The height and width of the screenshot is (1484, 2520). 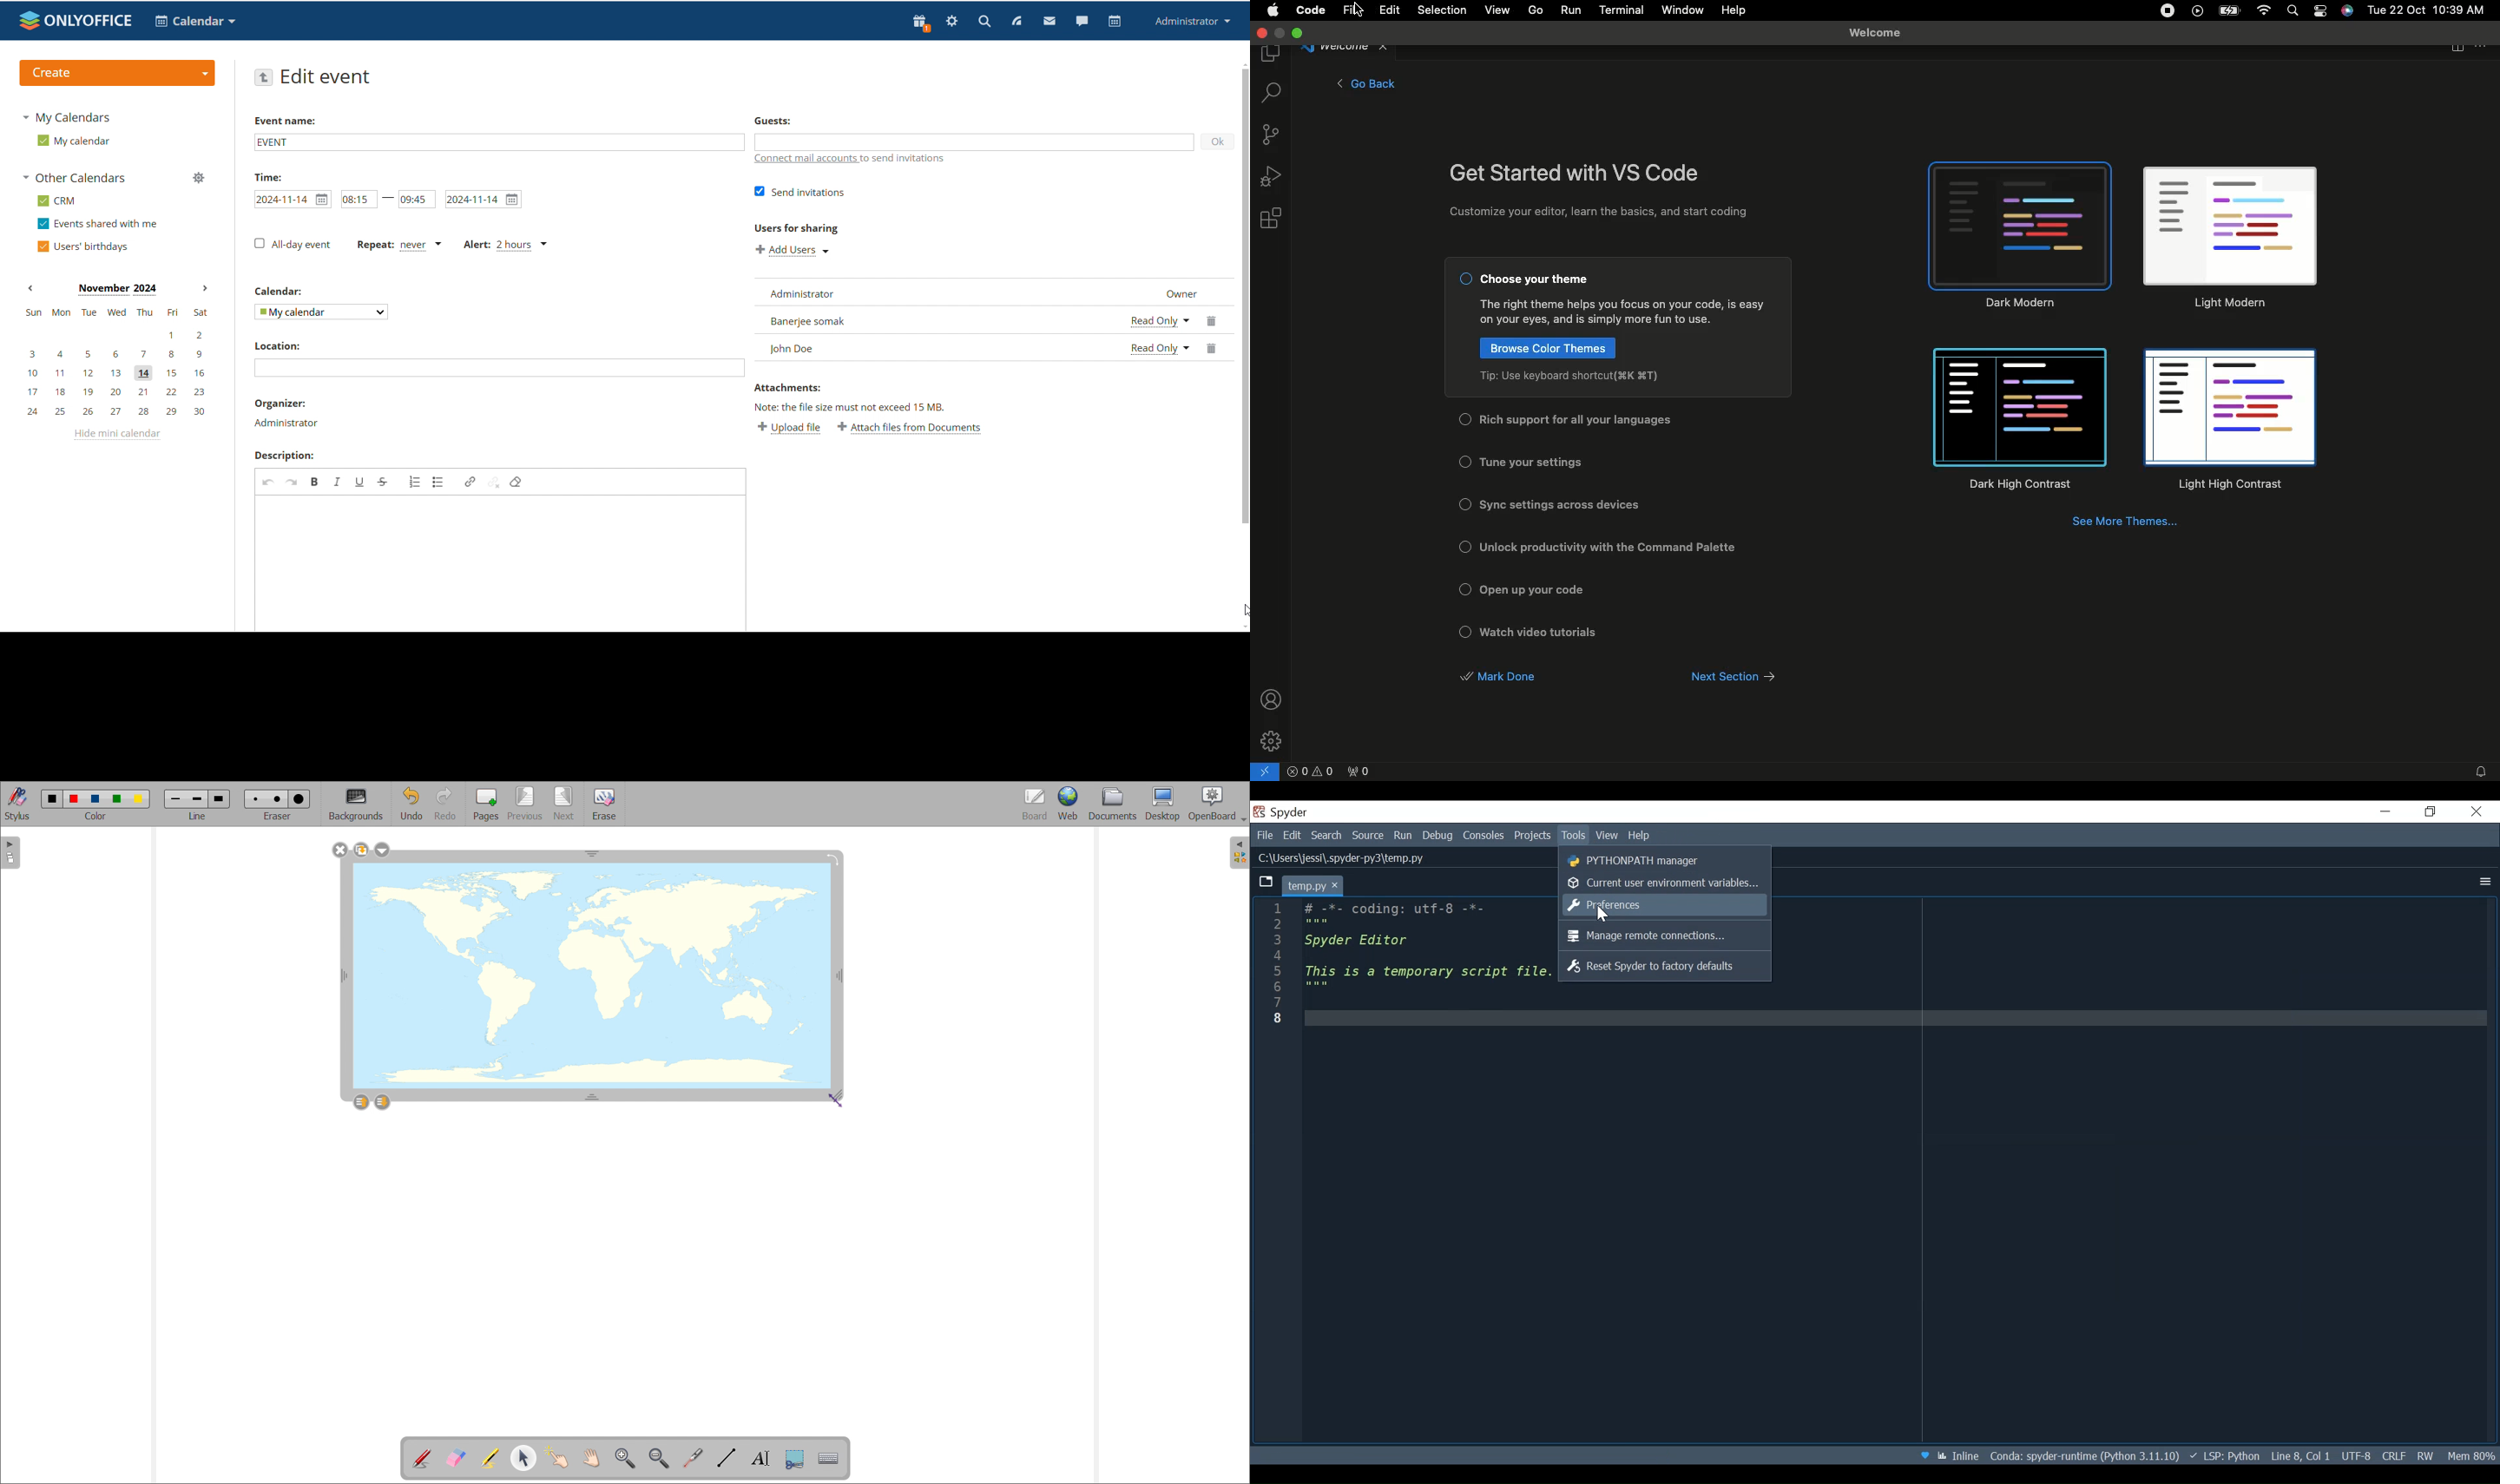 What do you see at coordinates (2484, 879) in the screenshot?
I see `More Options` at bounding box center [2484, 879].